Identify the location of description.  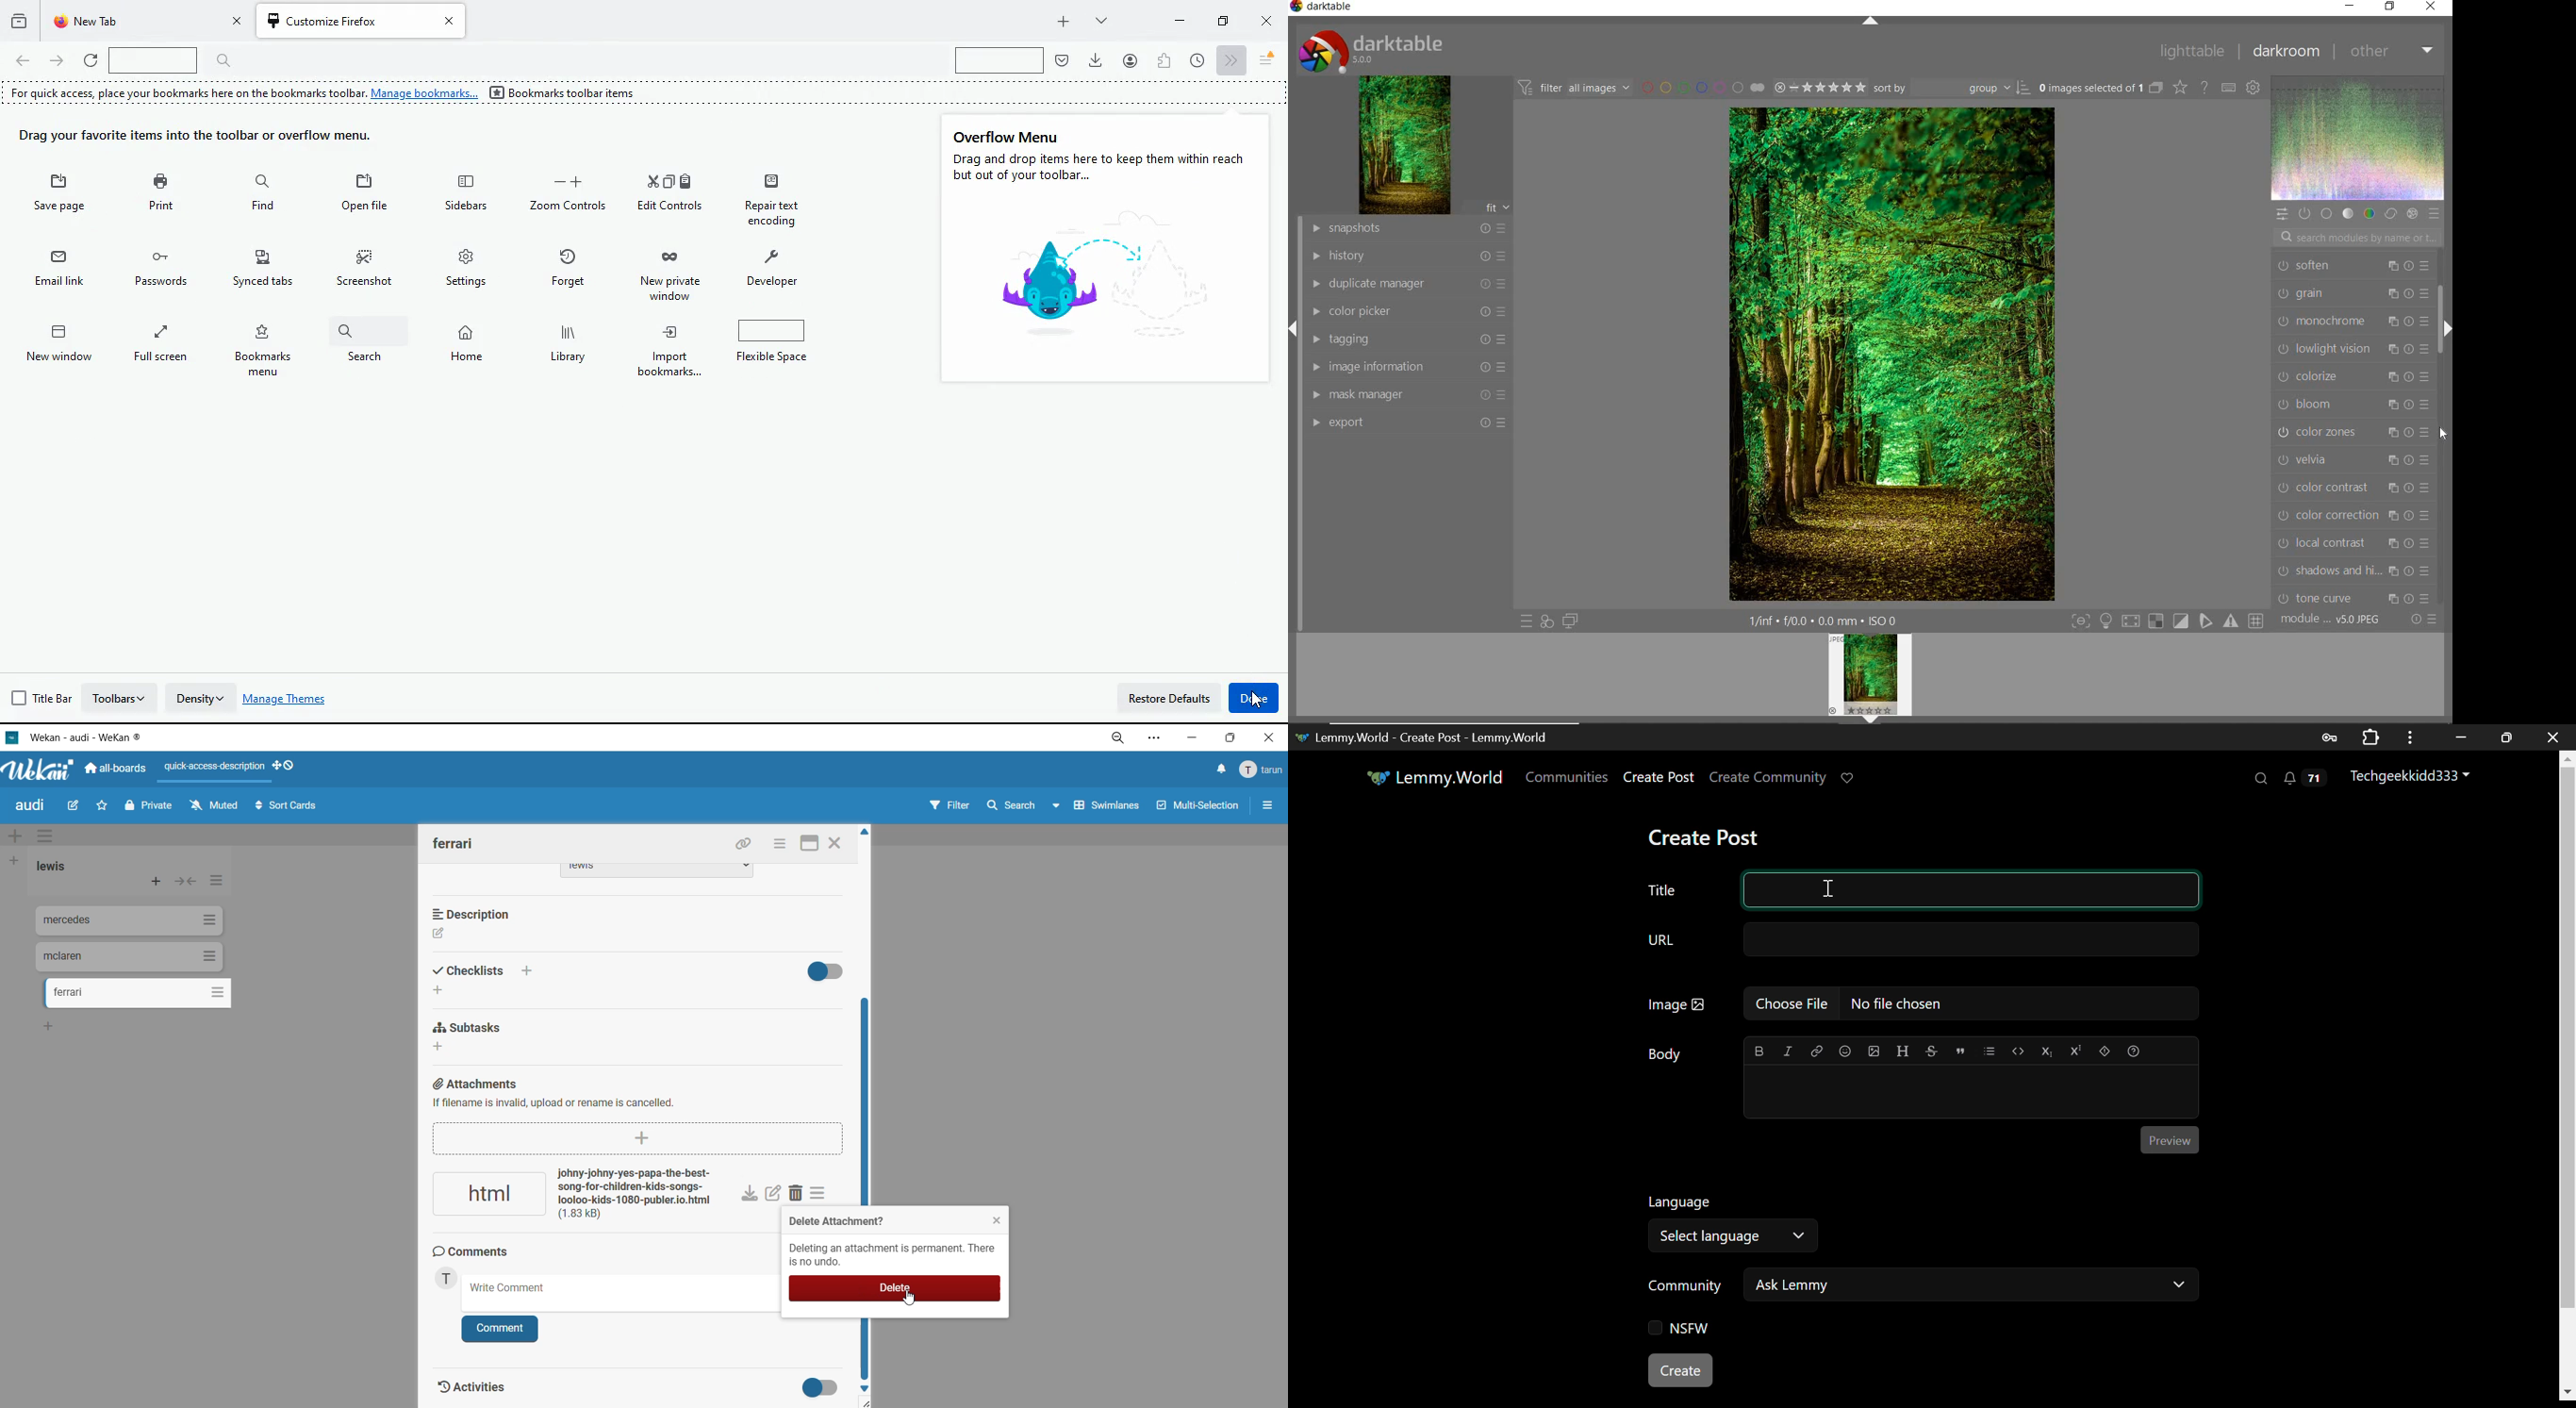
(478, 915).